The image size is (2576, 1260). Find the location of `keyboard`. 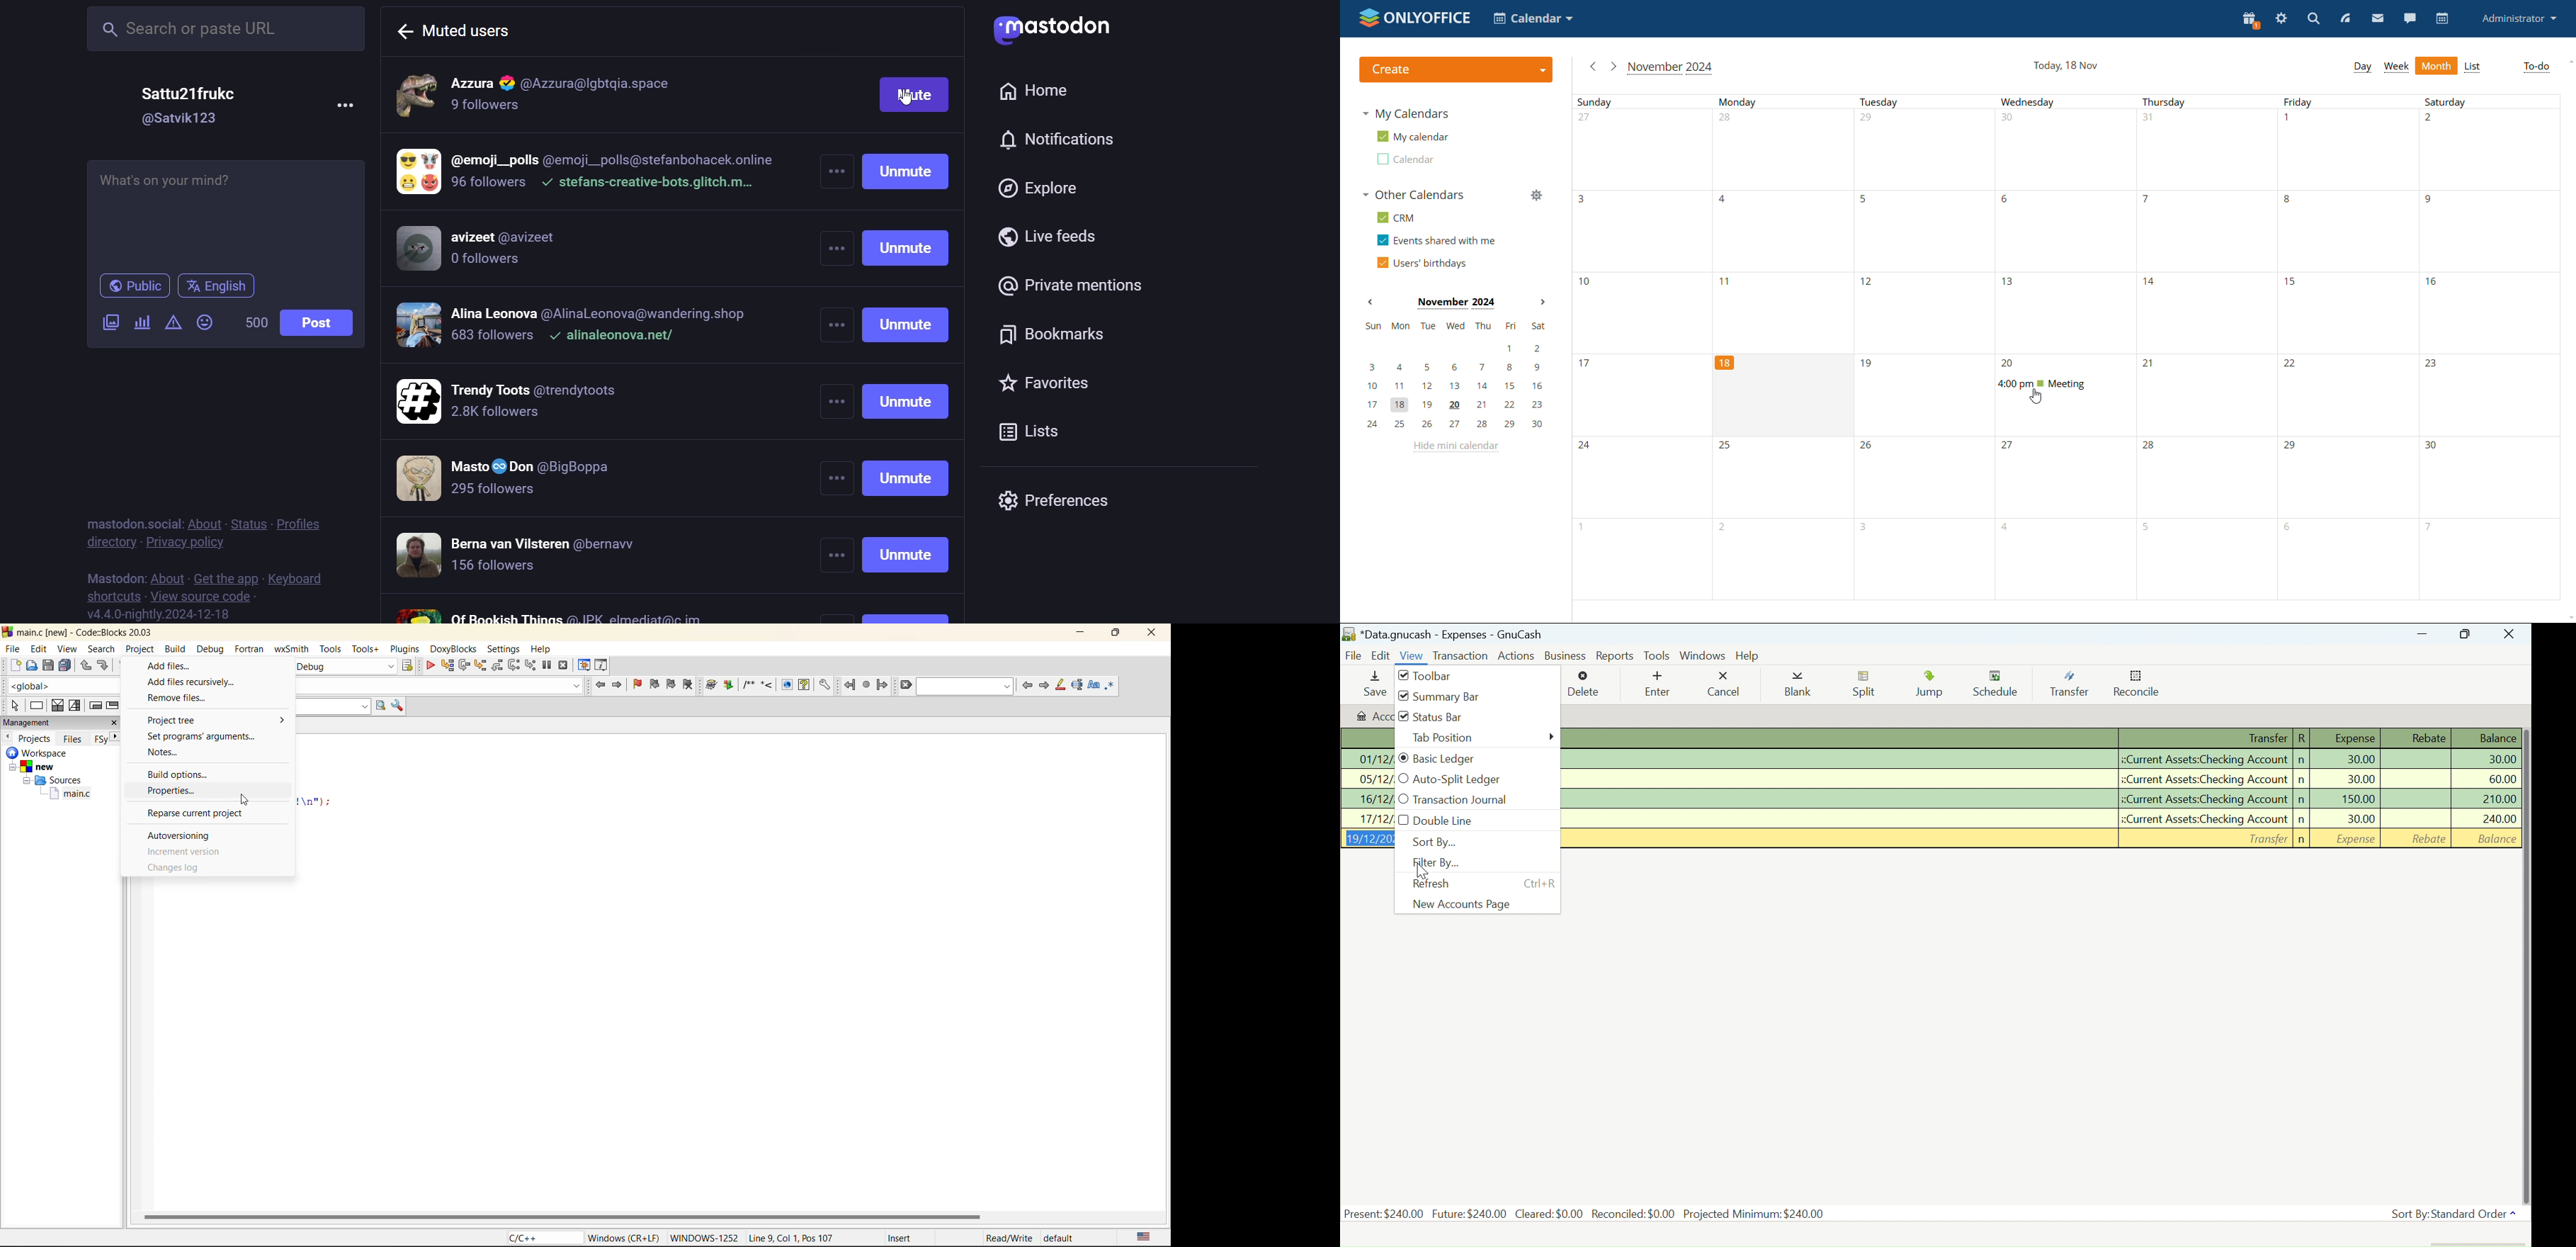

keyboard is located at coordinates (298, 578).